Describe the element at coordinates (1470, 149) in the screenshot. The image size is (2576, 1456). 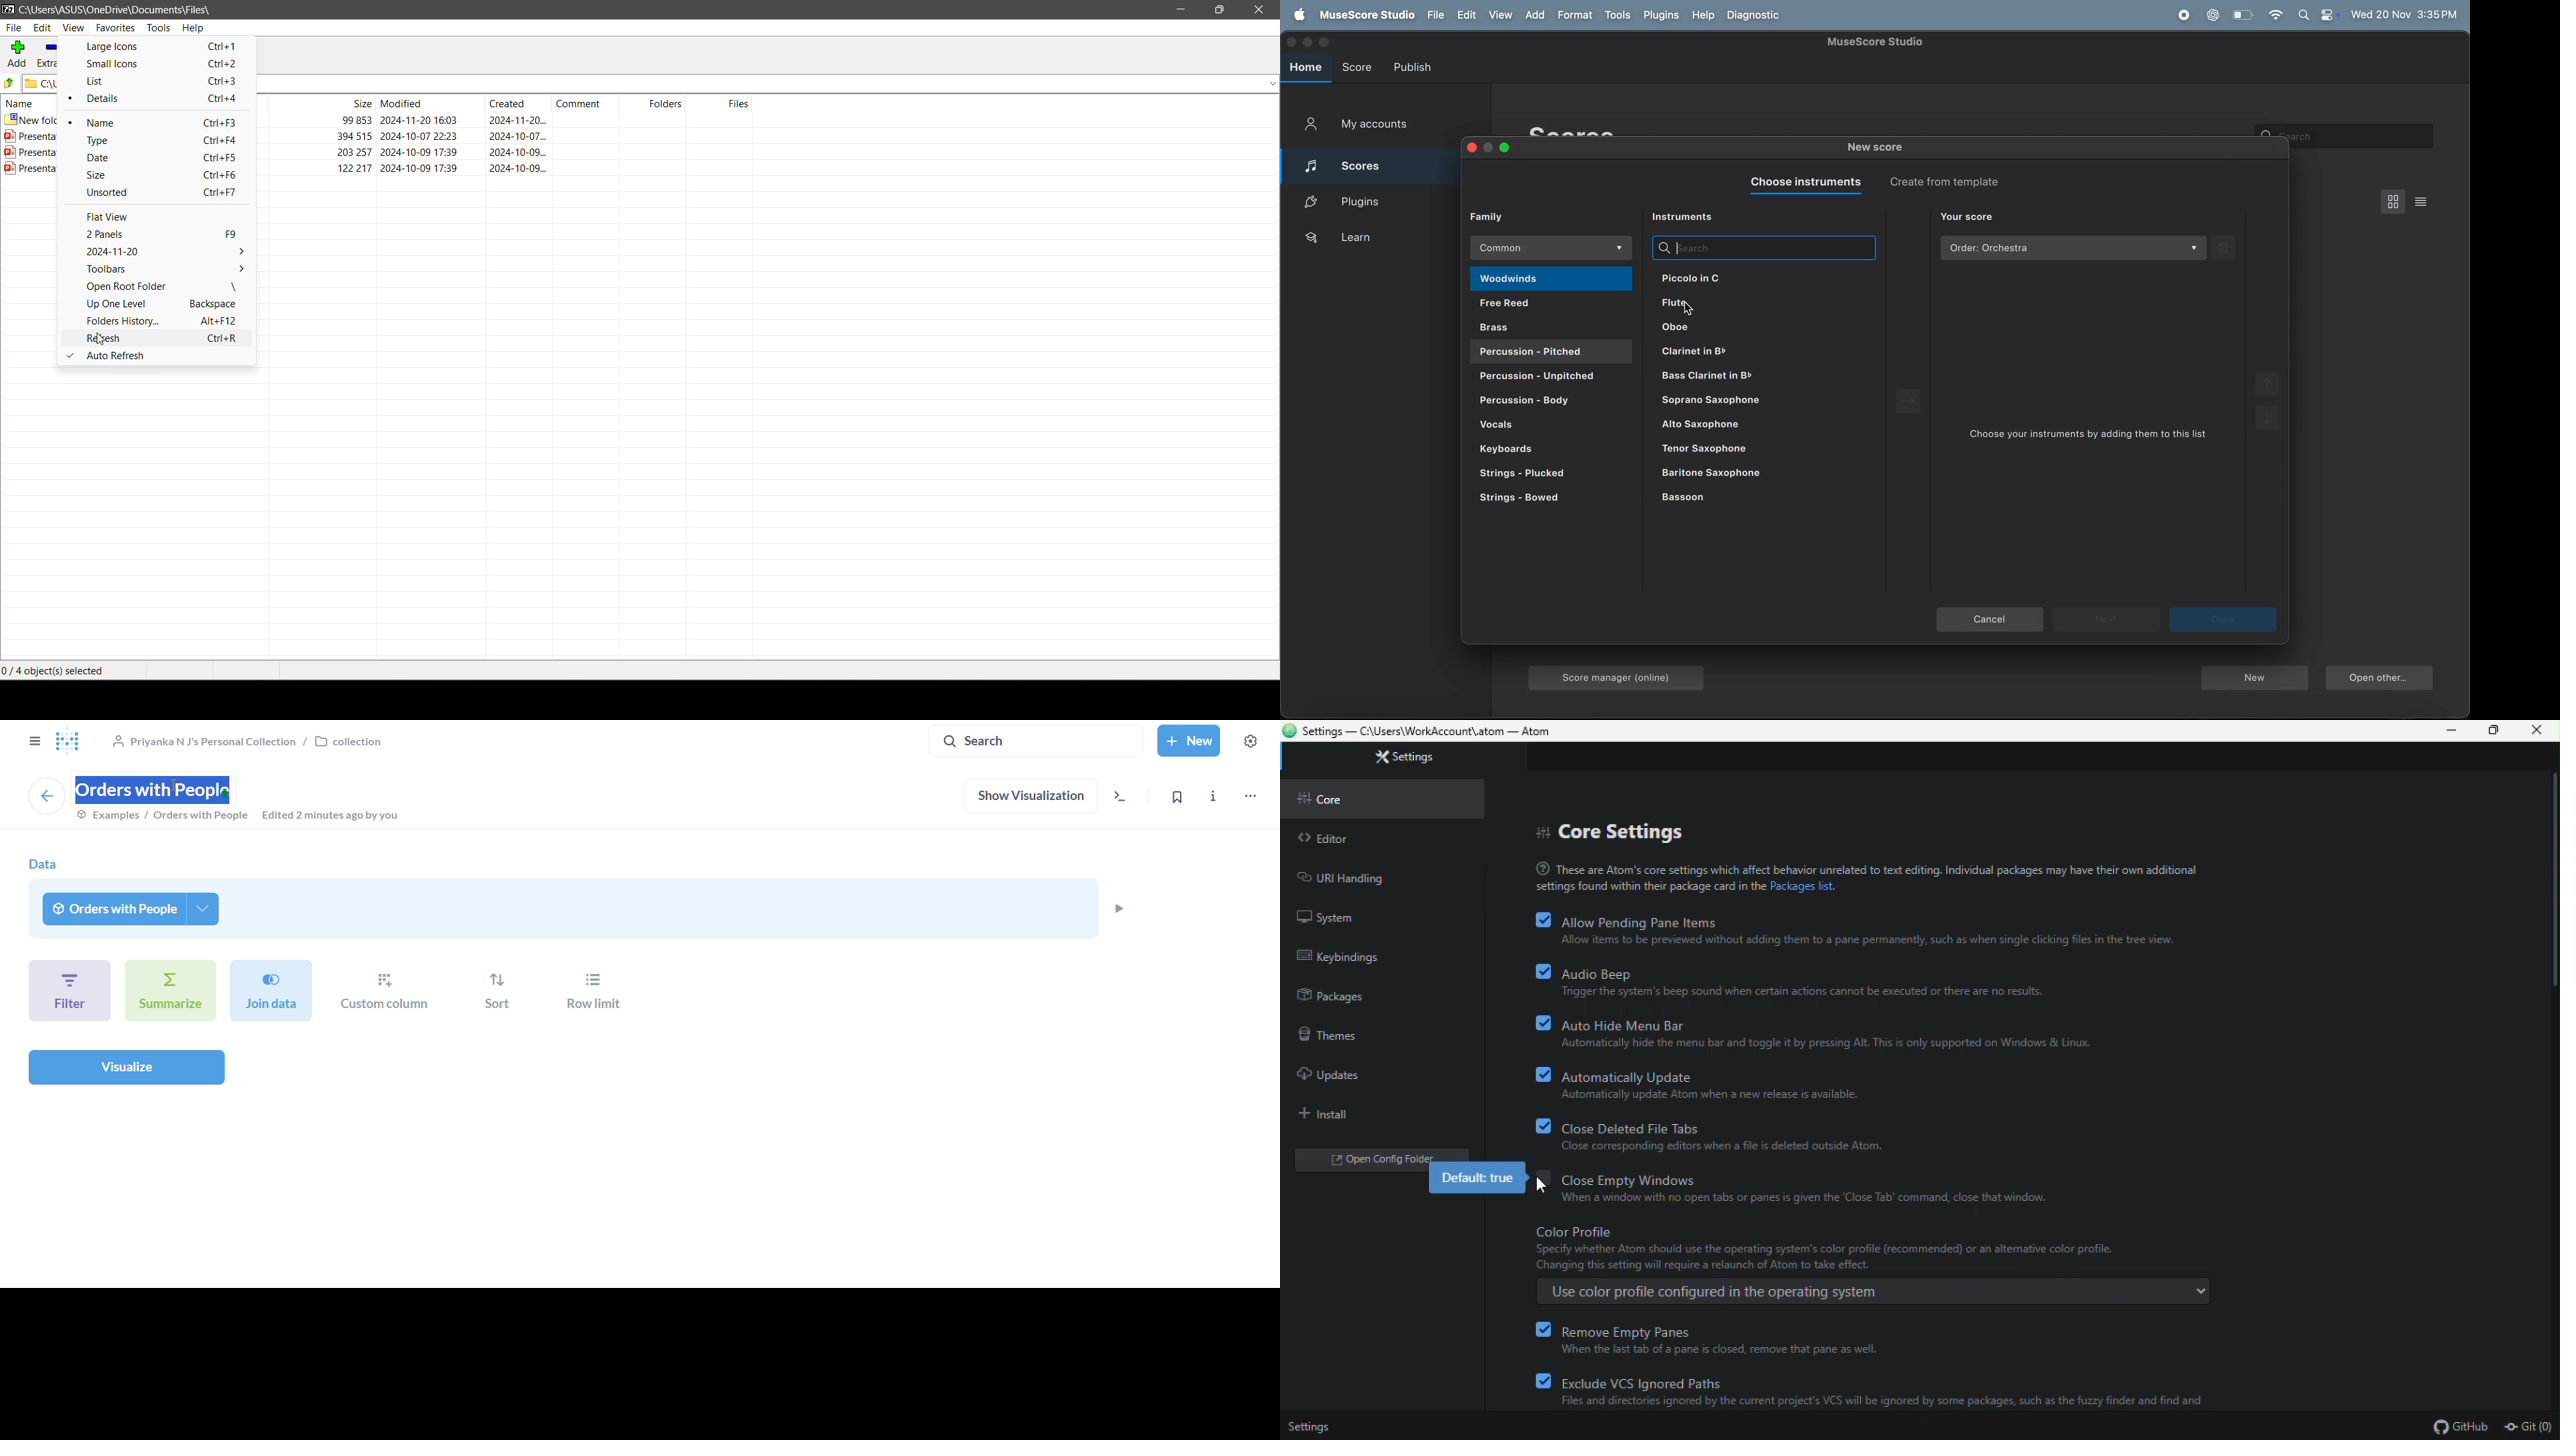
I see `close` at that location.